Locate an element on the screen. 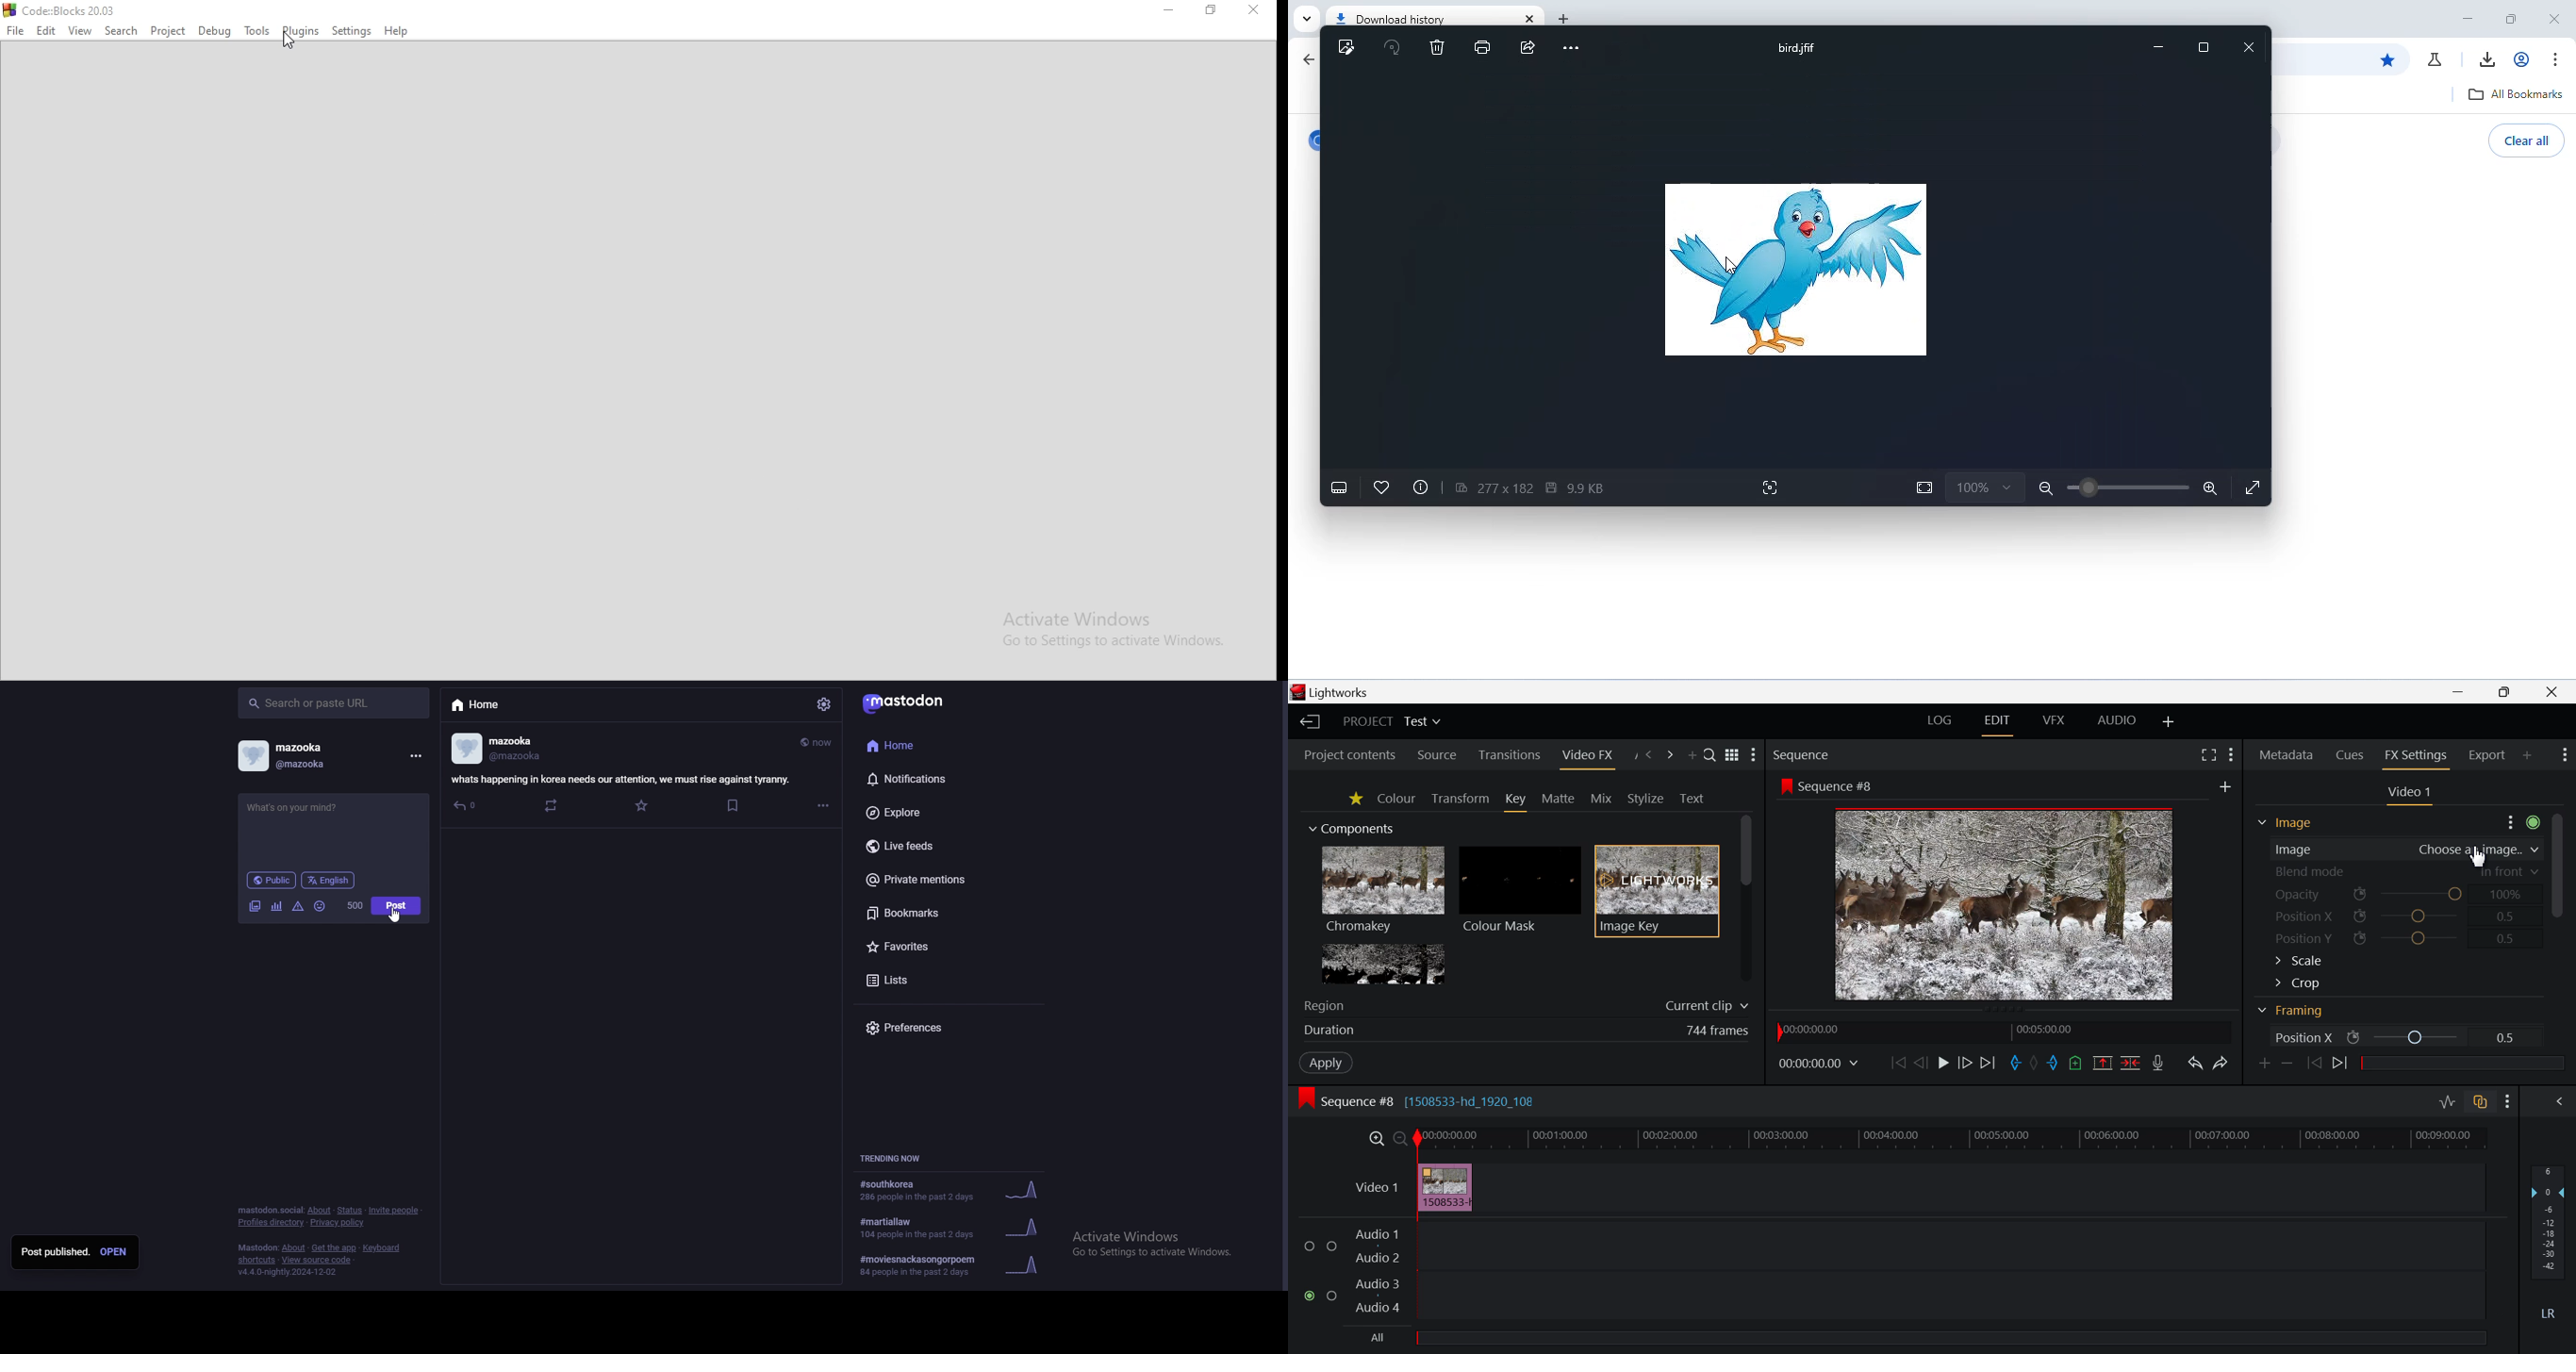  Show Settings is located at coordinates (1756, 758).